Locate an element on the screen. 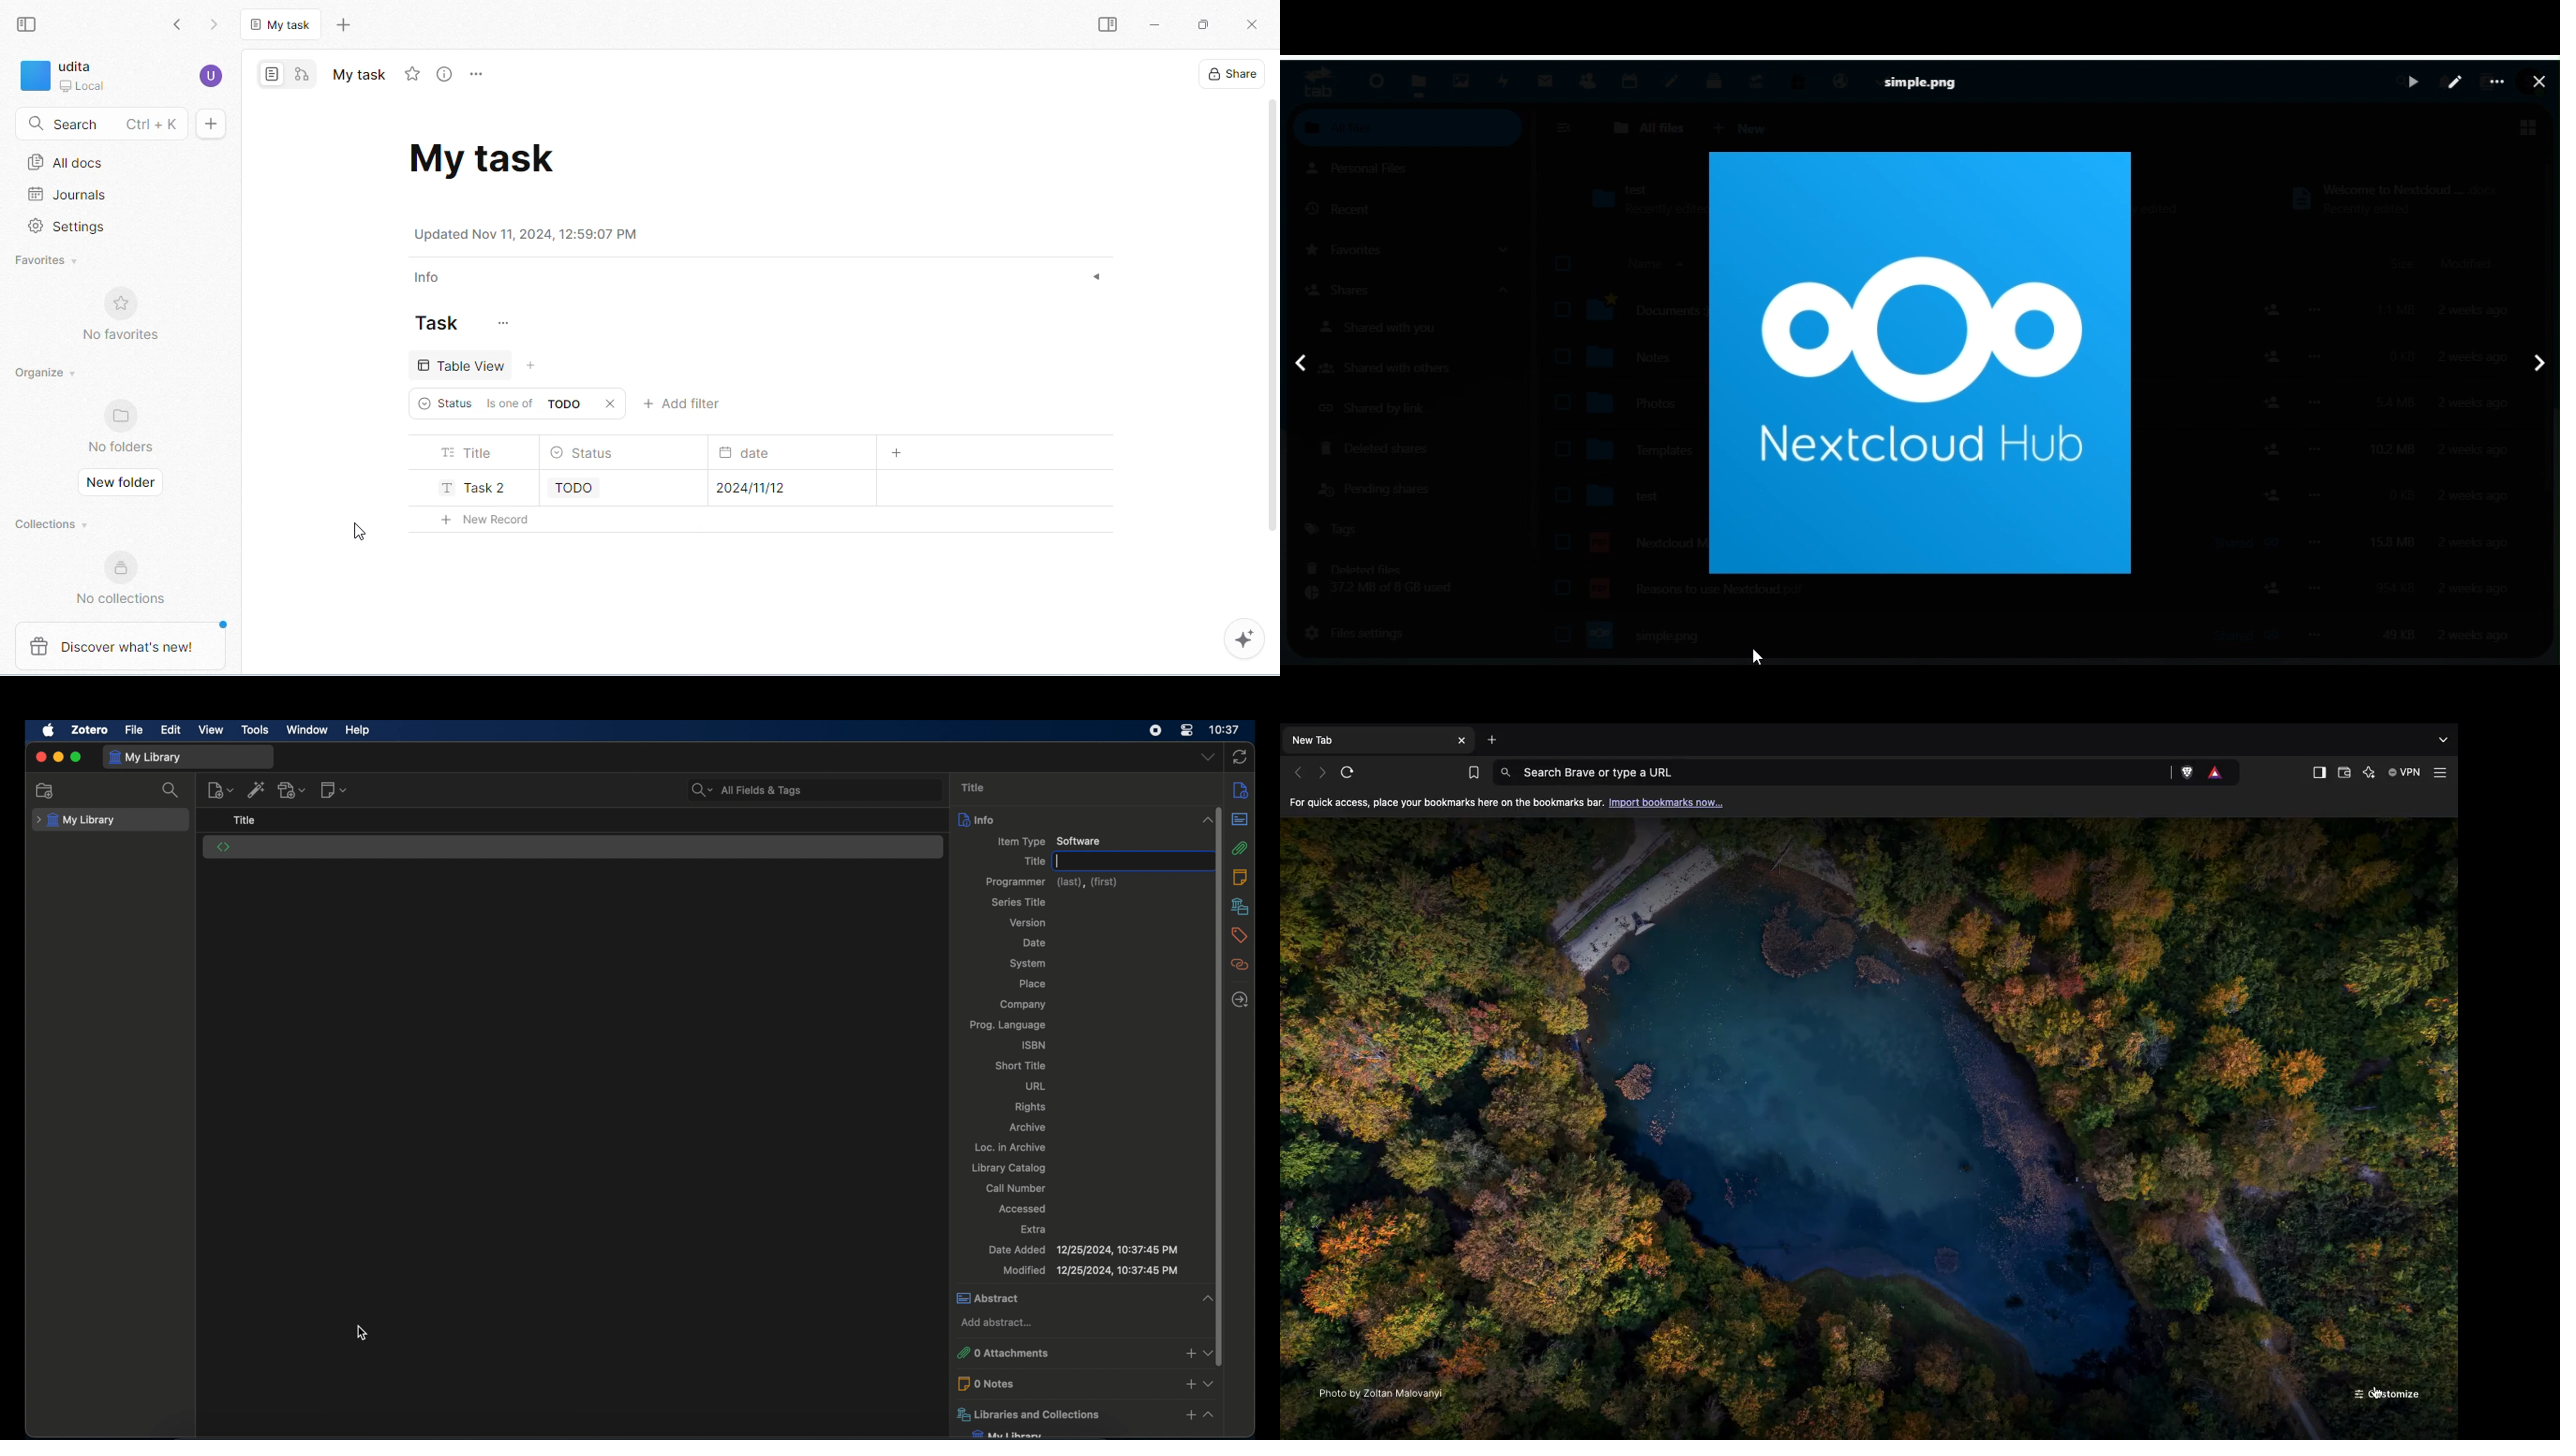 This screenshot has height=1456, width=2576. title is located at coordinates (973, 787).